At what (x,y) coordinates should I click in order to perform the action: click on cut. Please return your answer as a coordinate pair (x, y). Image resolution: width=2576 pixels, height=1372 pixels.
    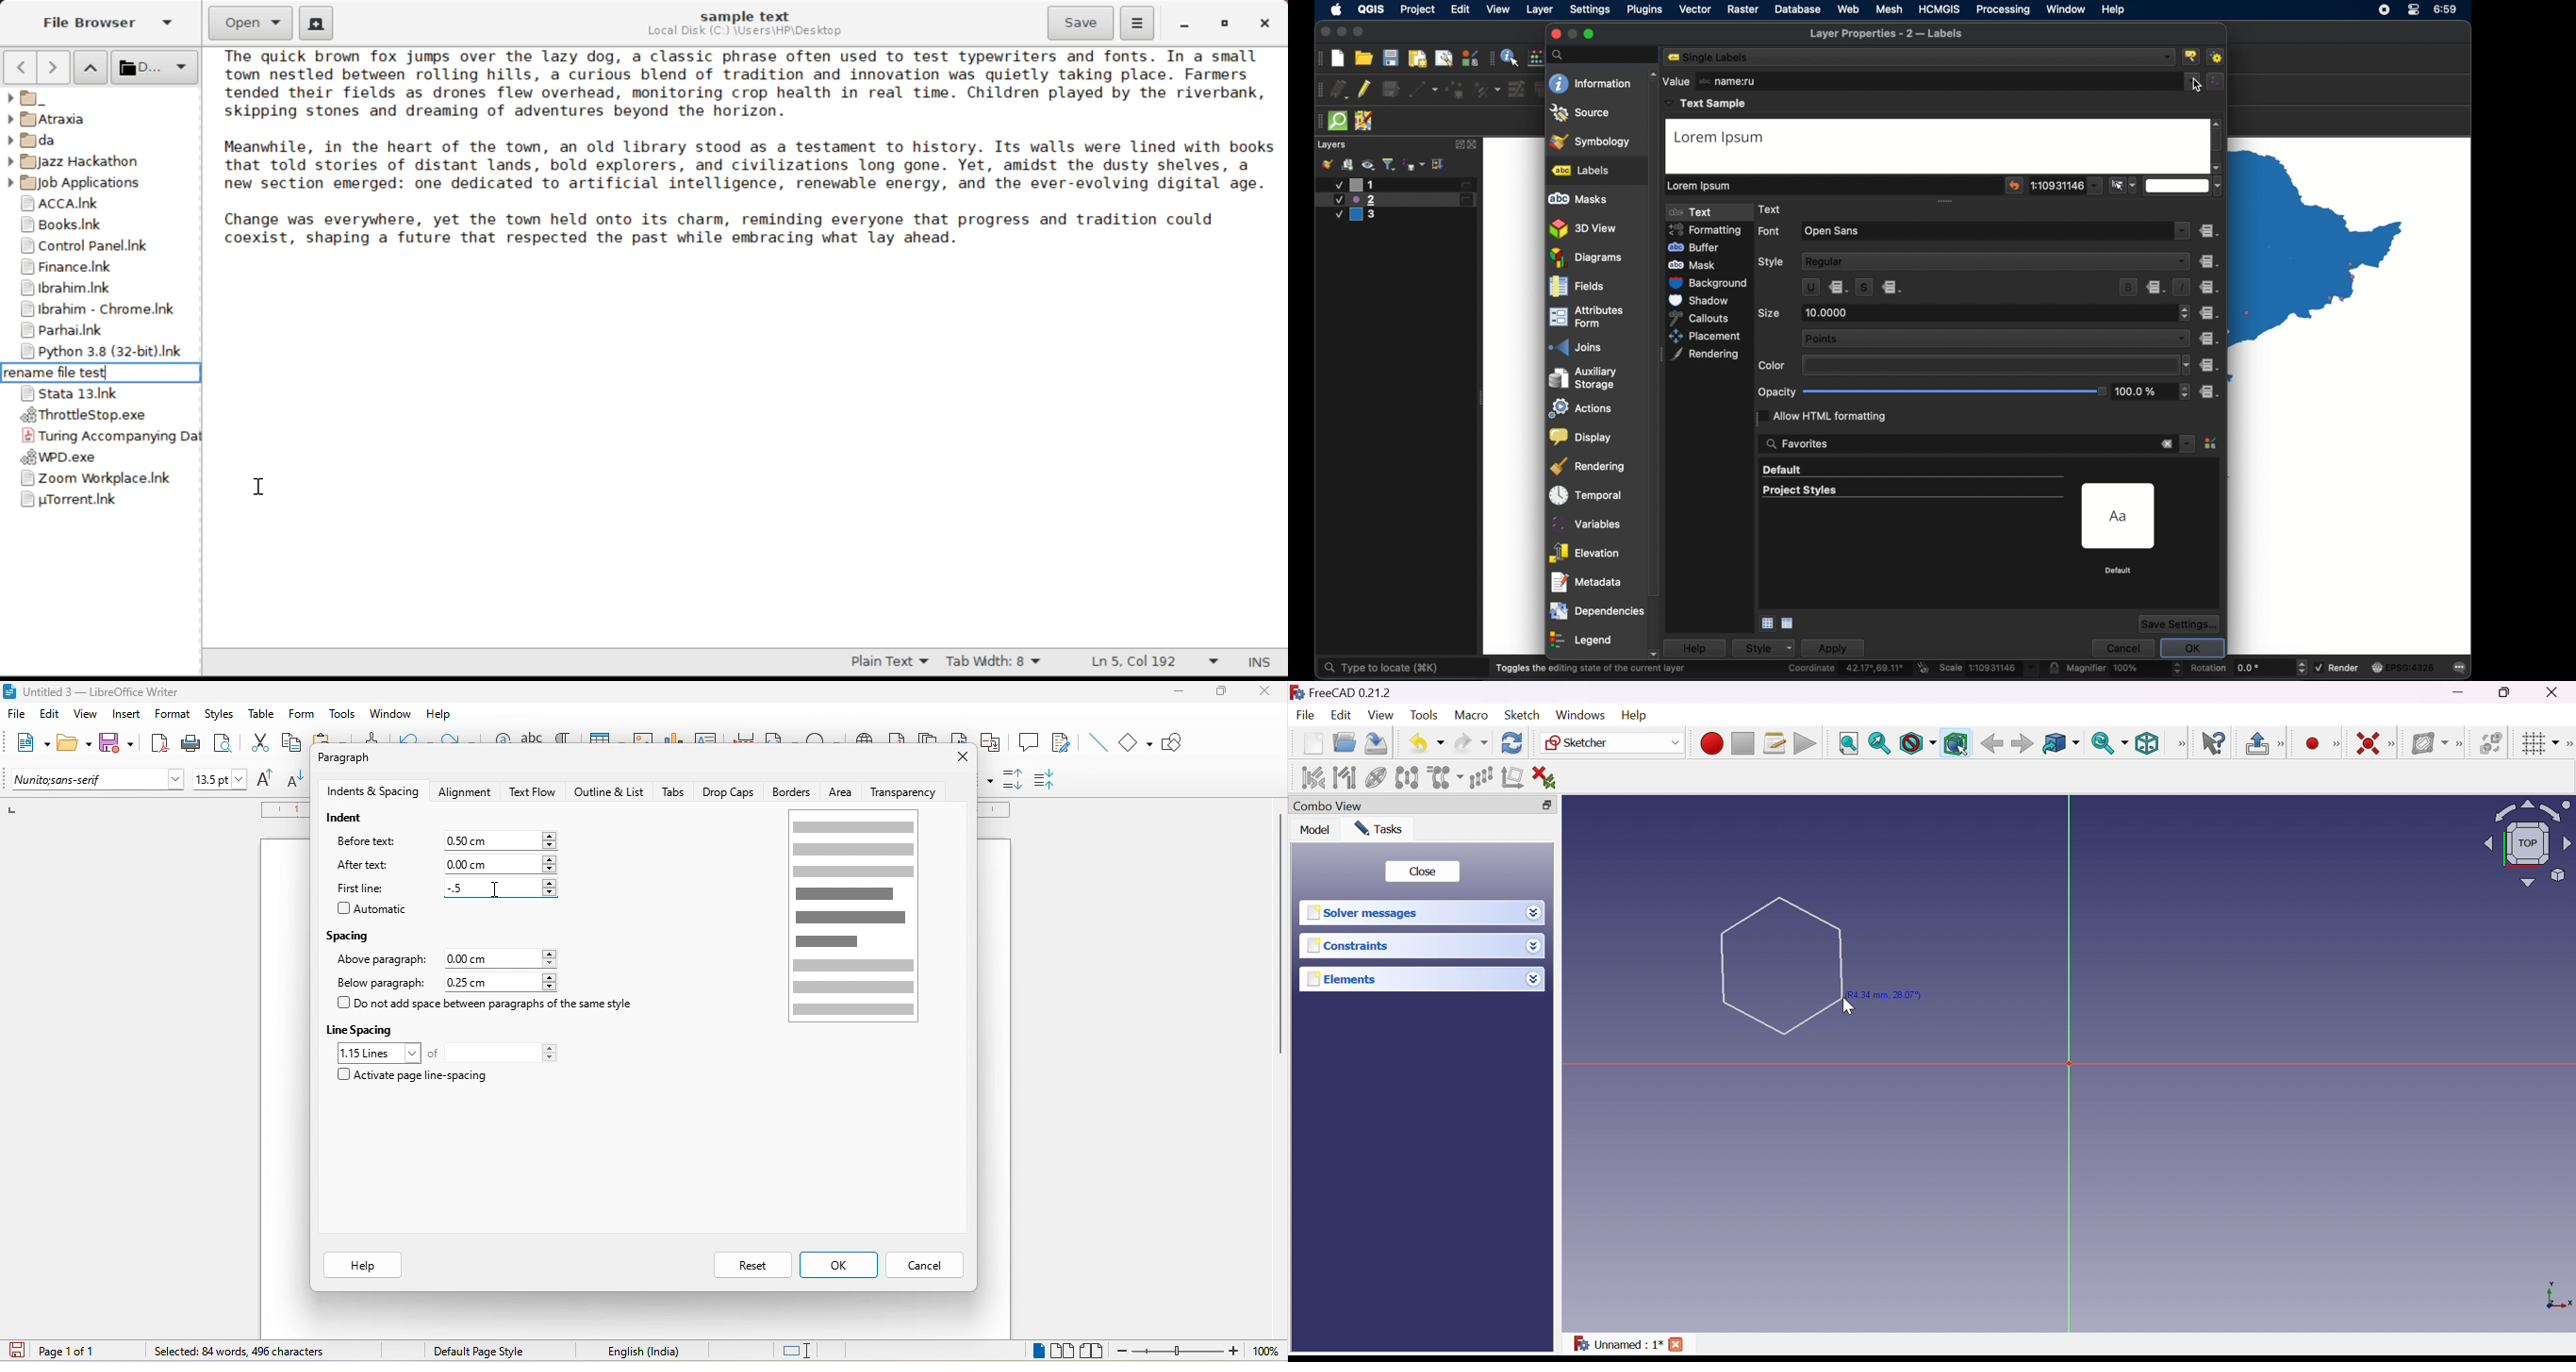
    Looking at the image, I should click on (260, 744).